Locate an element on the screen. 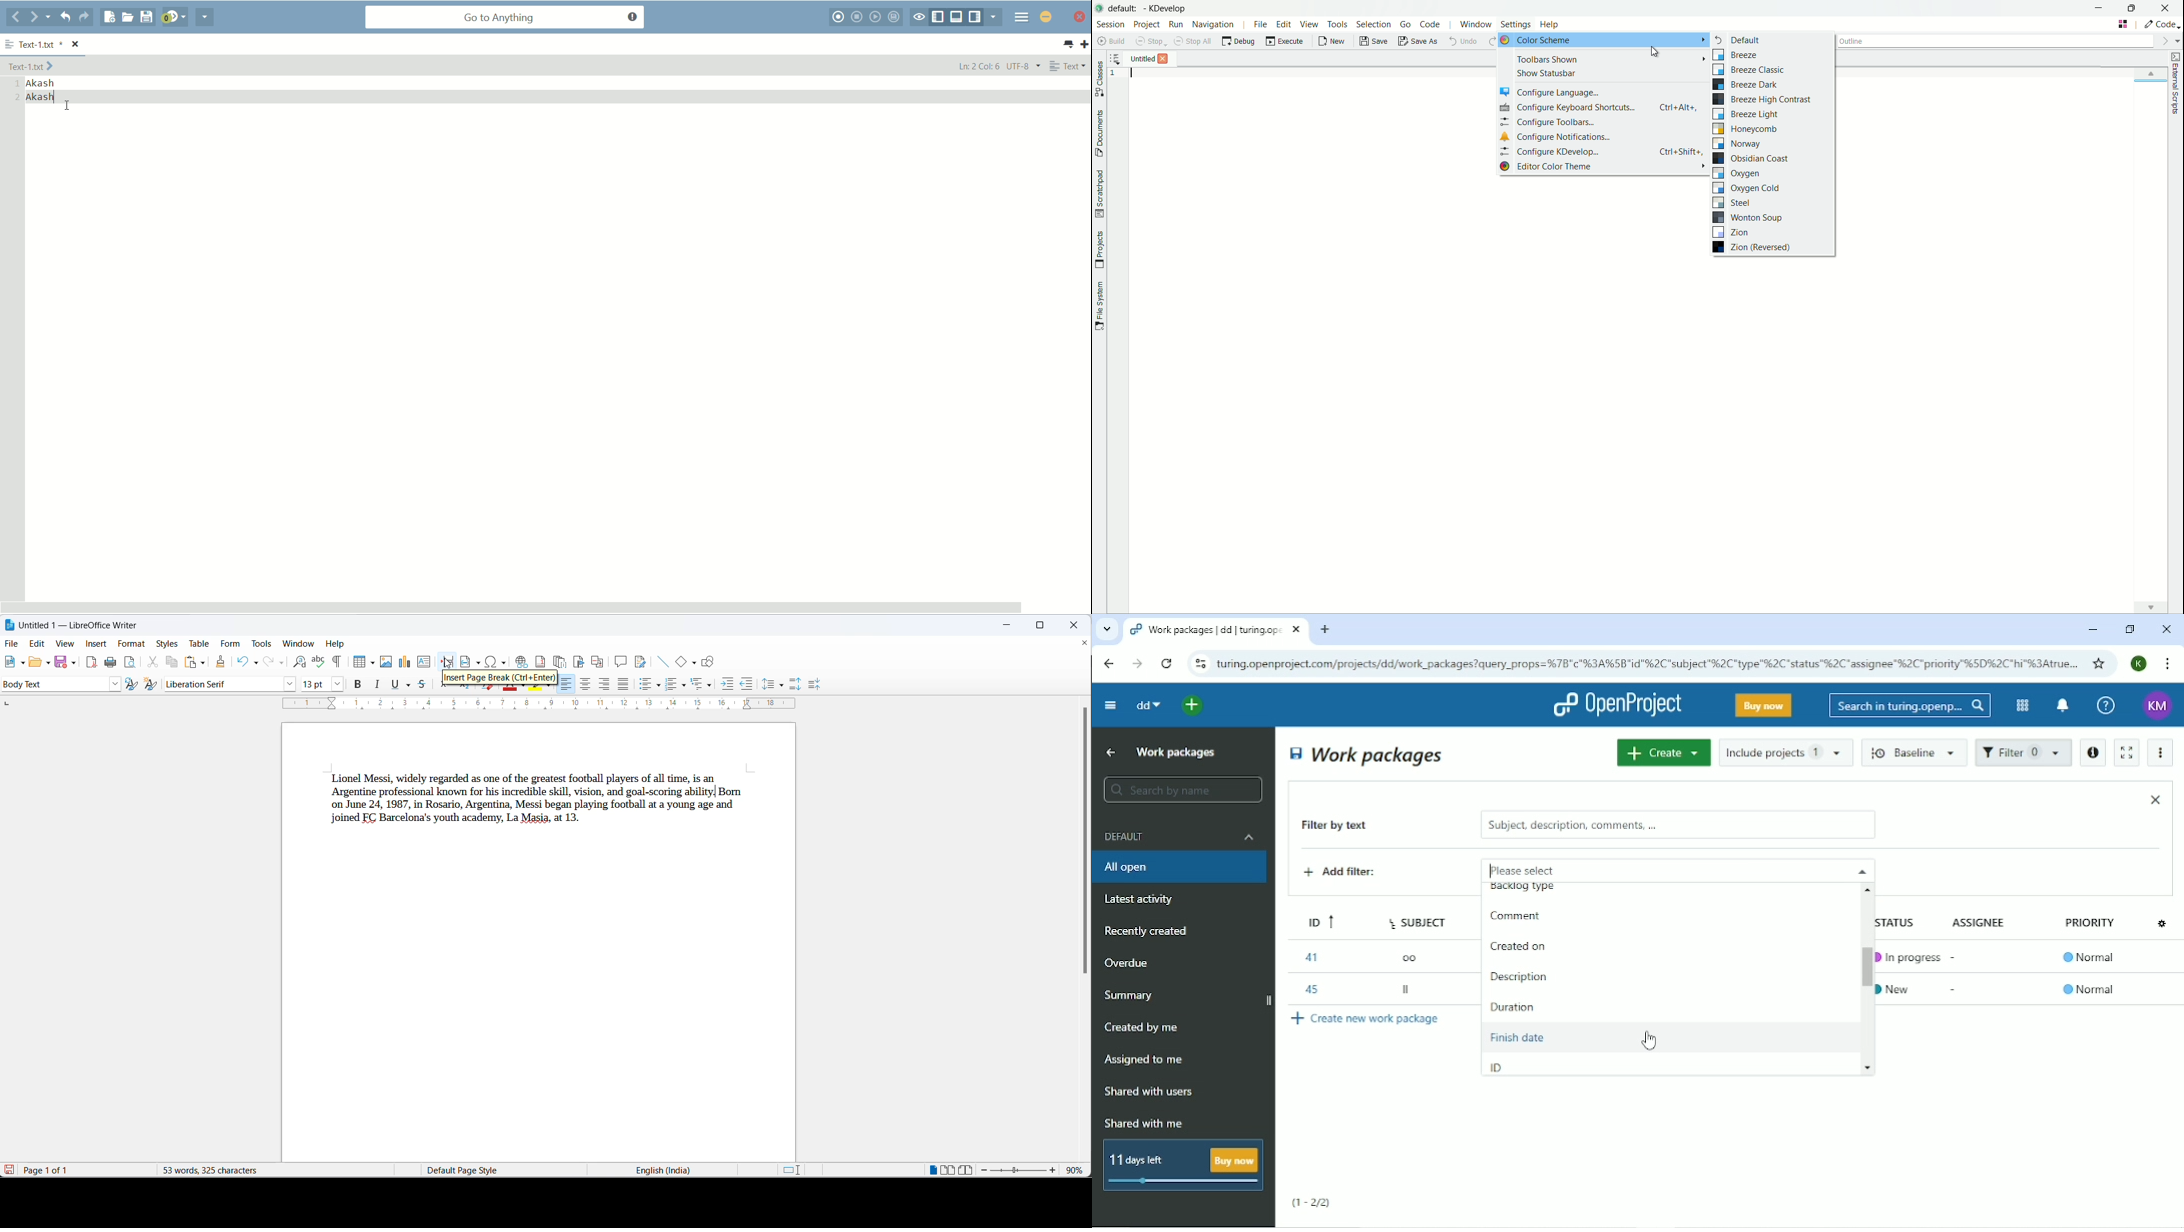 This screenshot has height=1232, width=2184. style dropdown button is located at coordinates (114, 685).